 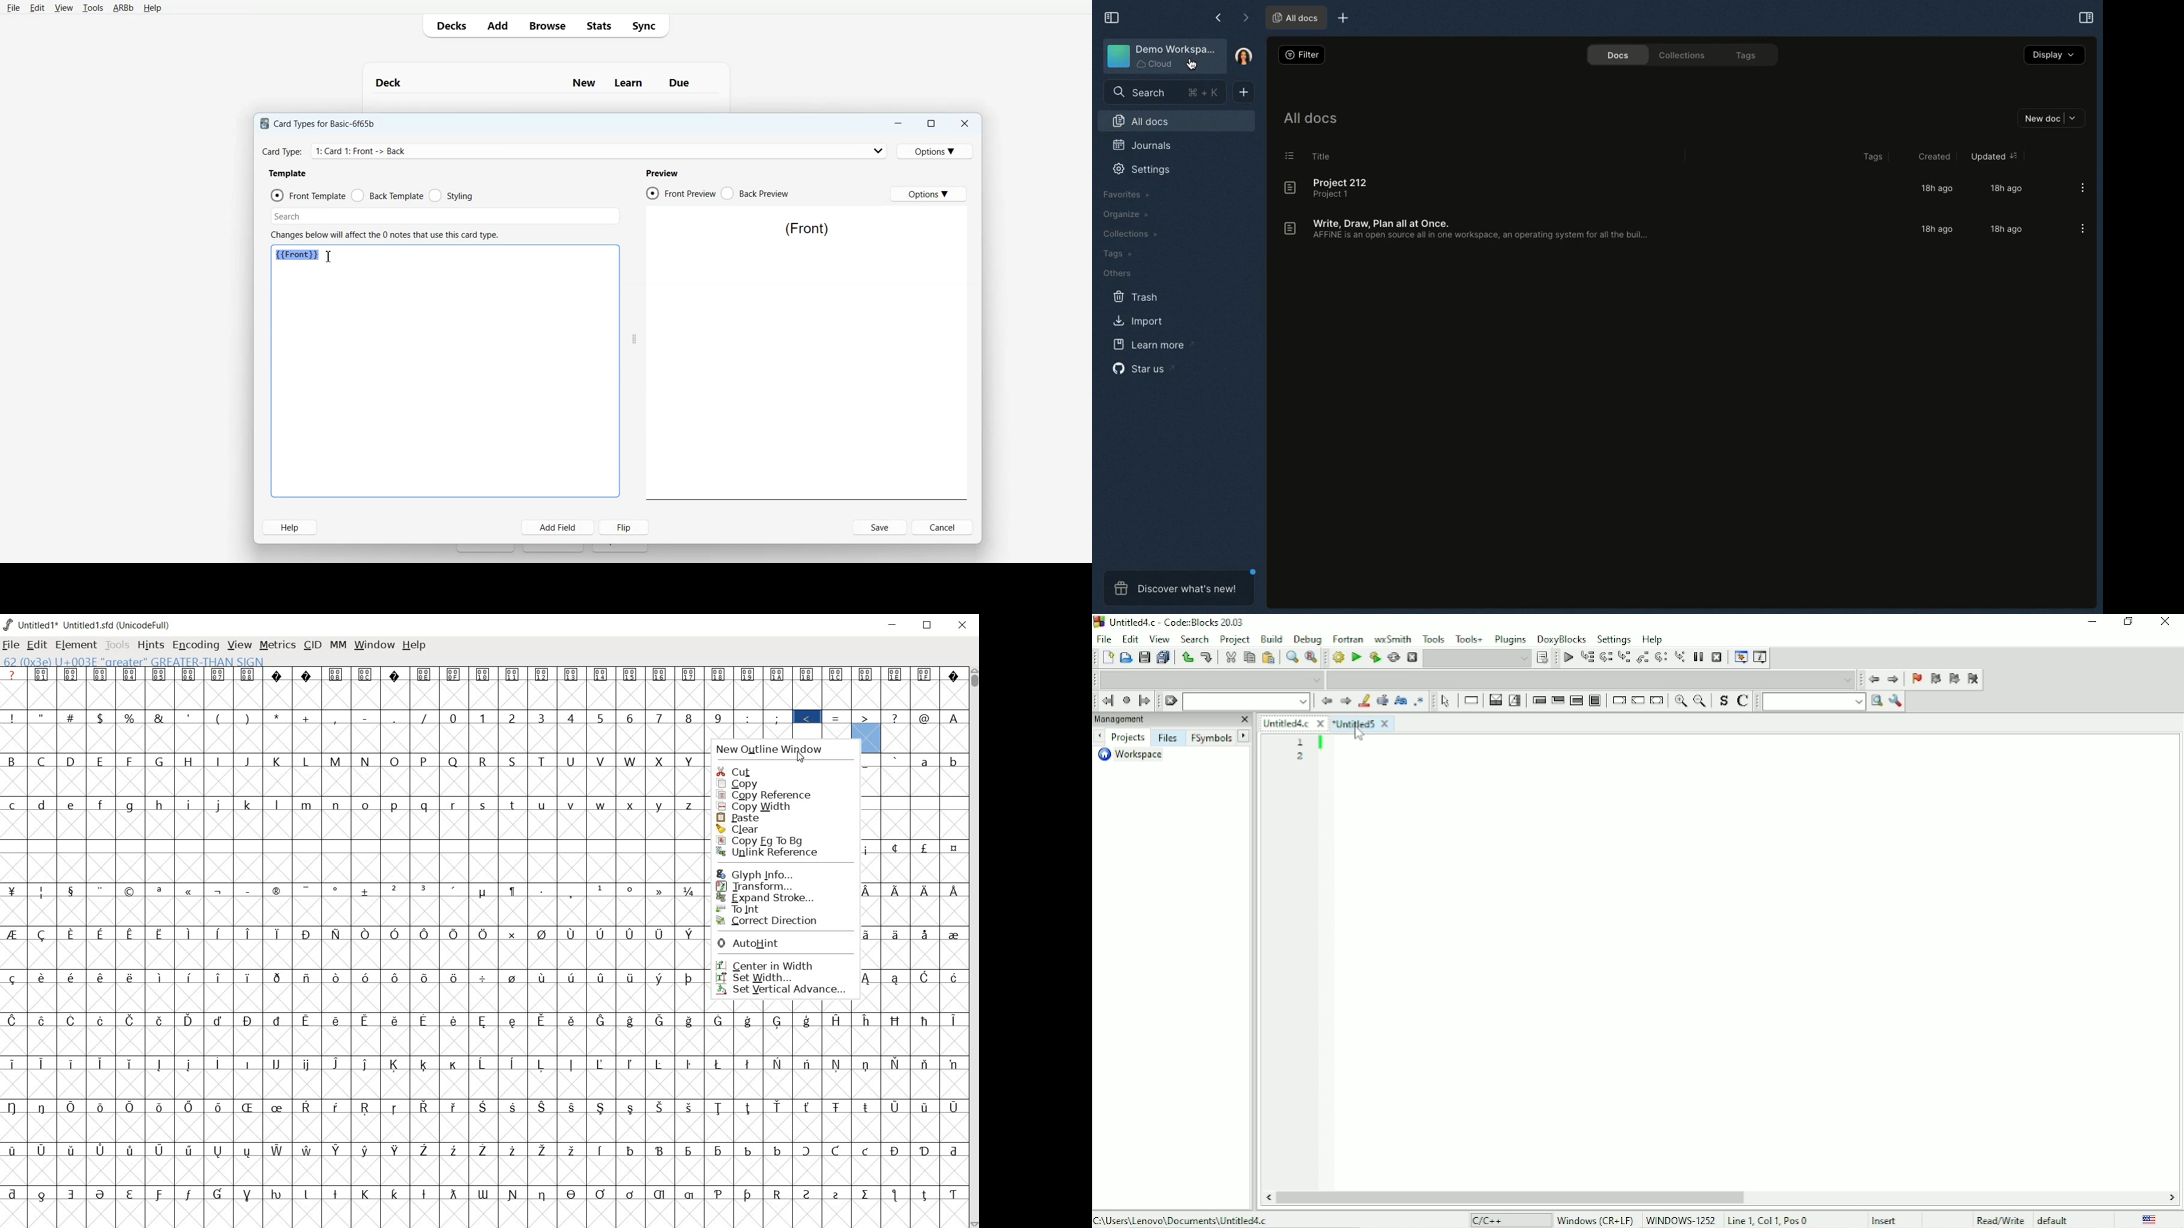 What do you see at coordinates (1561, 638) in the screenshot?
I see `DoxyBlocks` at bounding box center [1561, 638].